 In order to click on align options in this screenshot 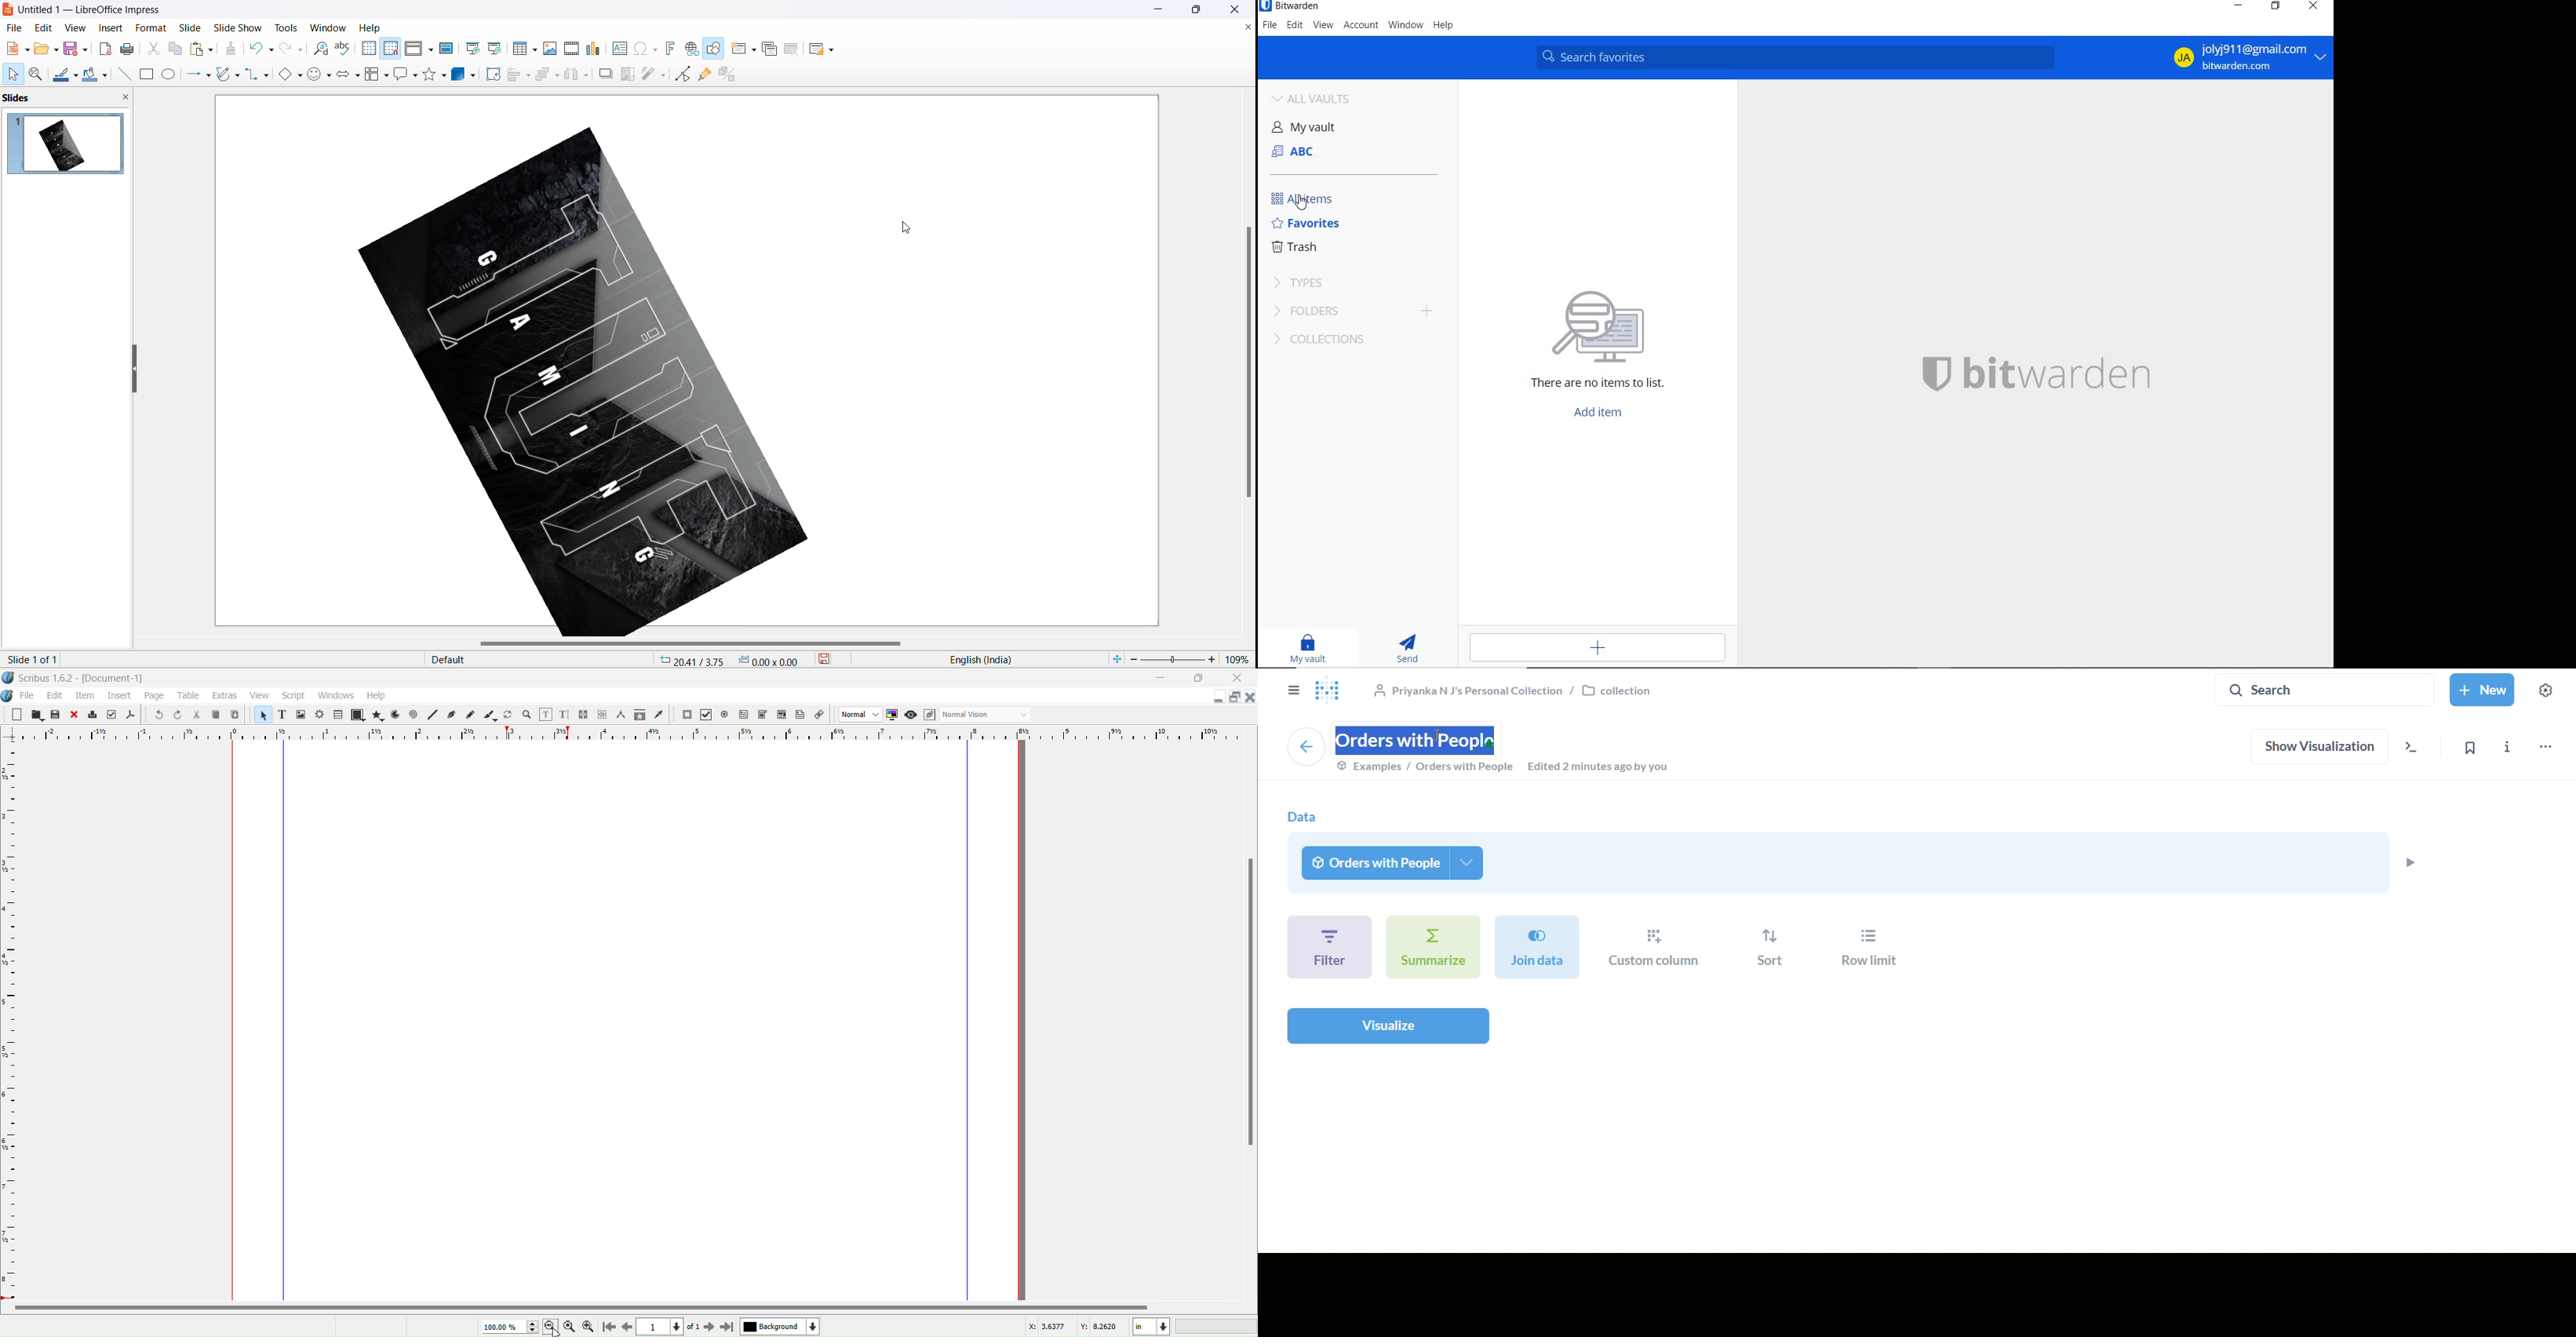, I will do `click(529, 75)`.